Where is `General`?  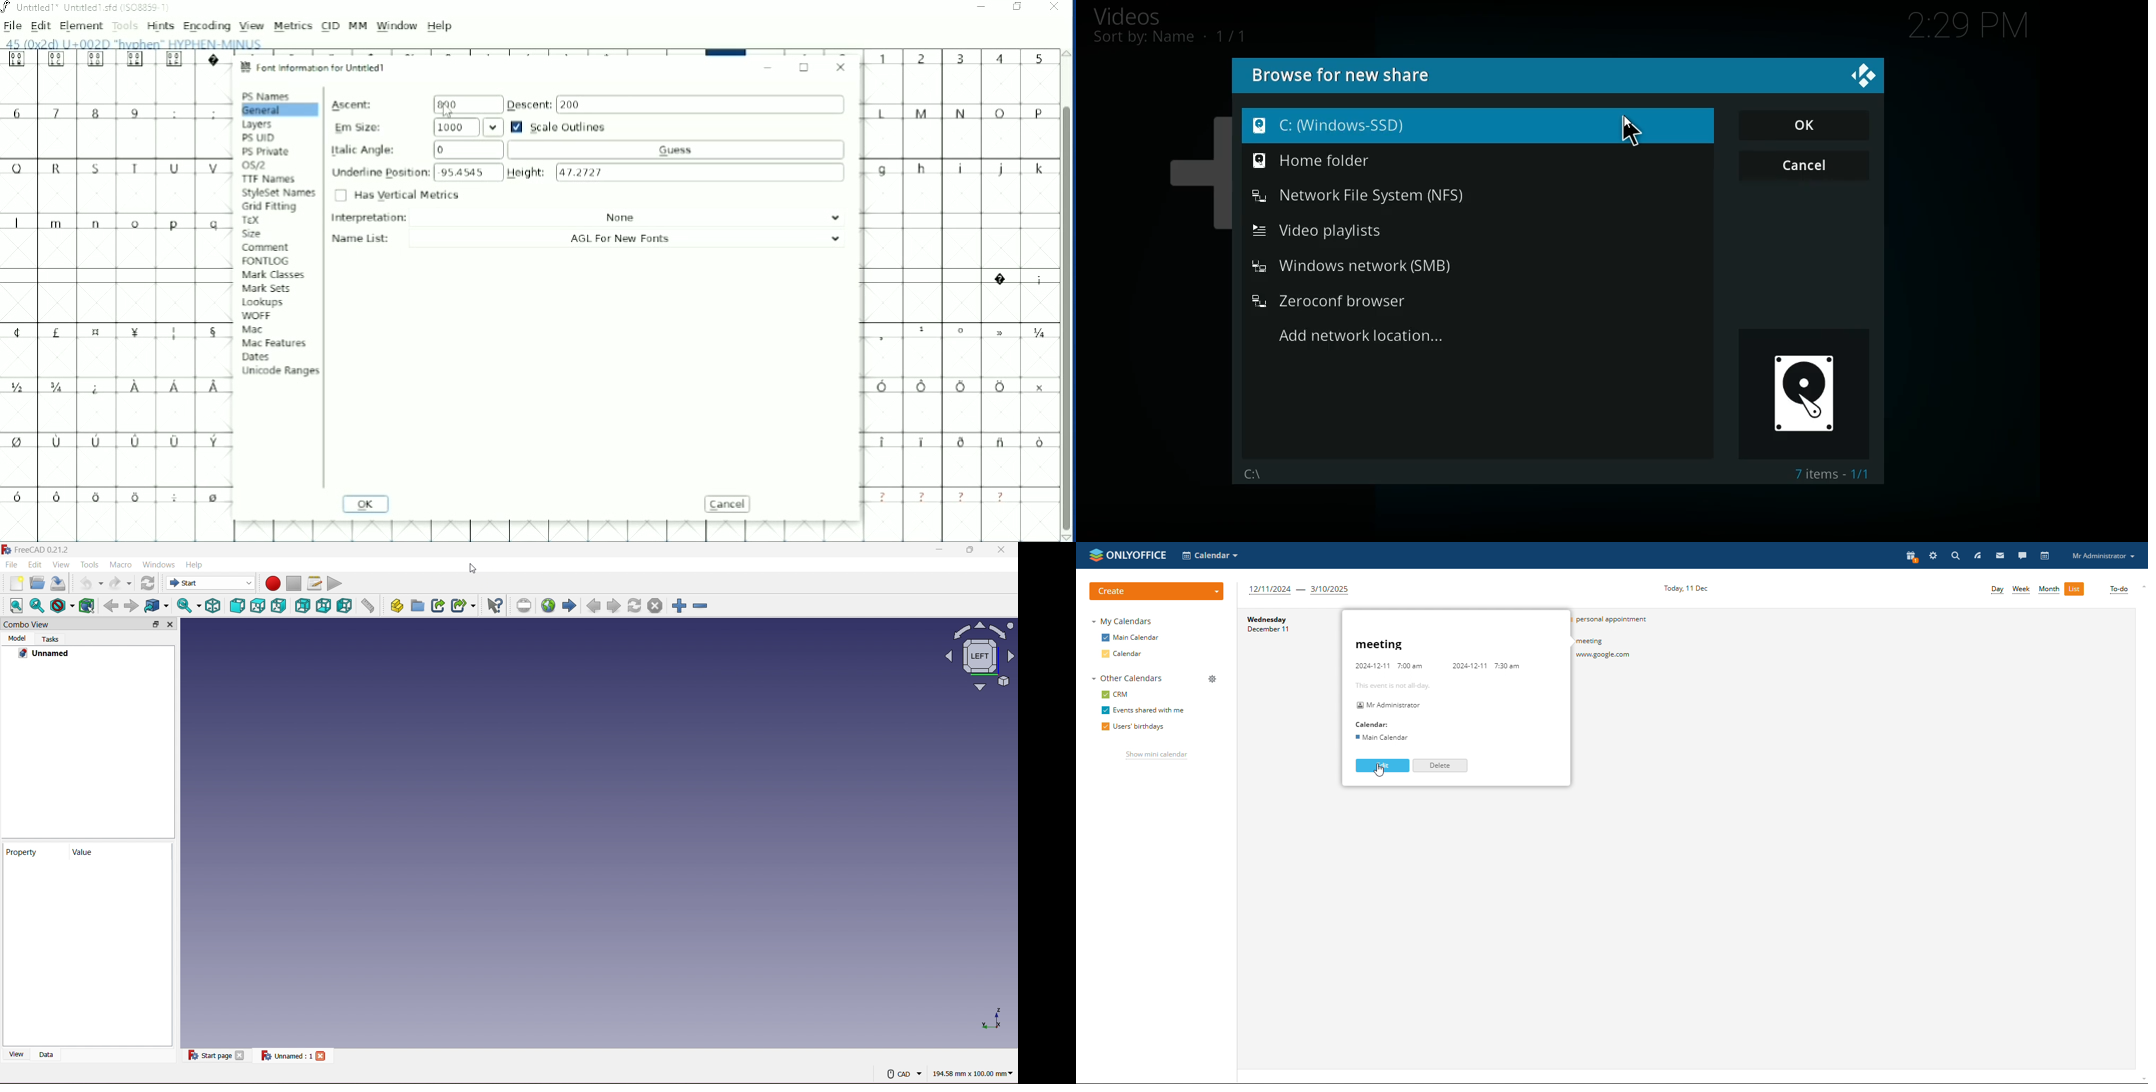
General is located at coordinates (278, 110).